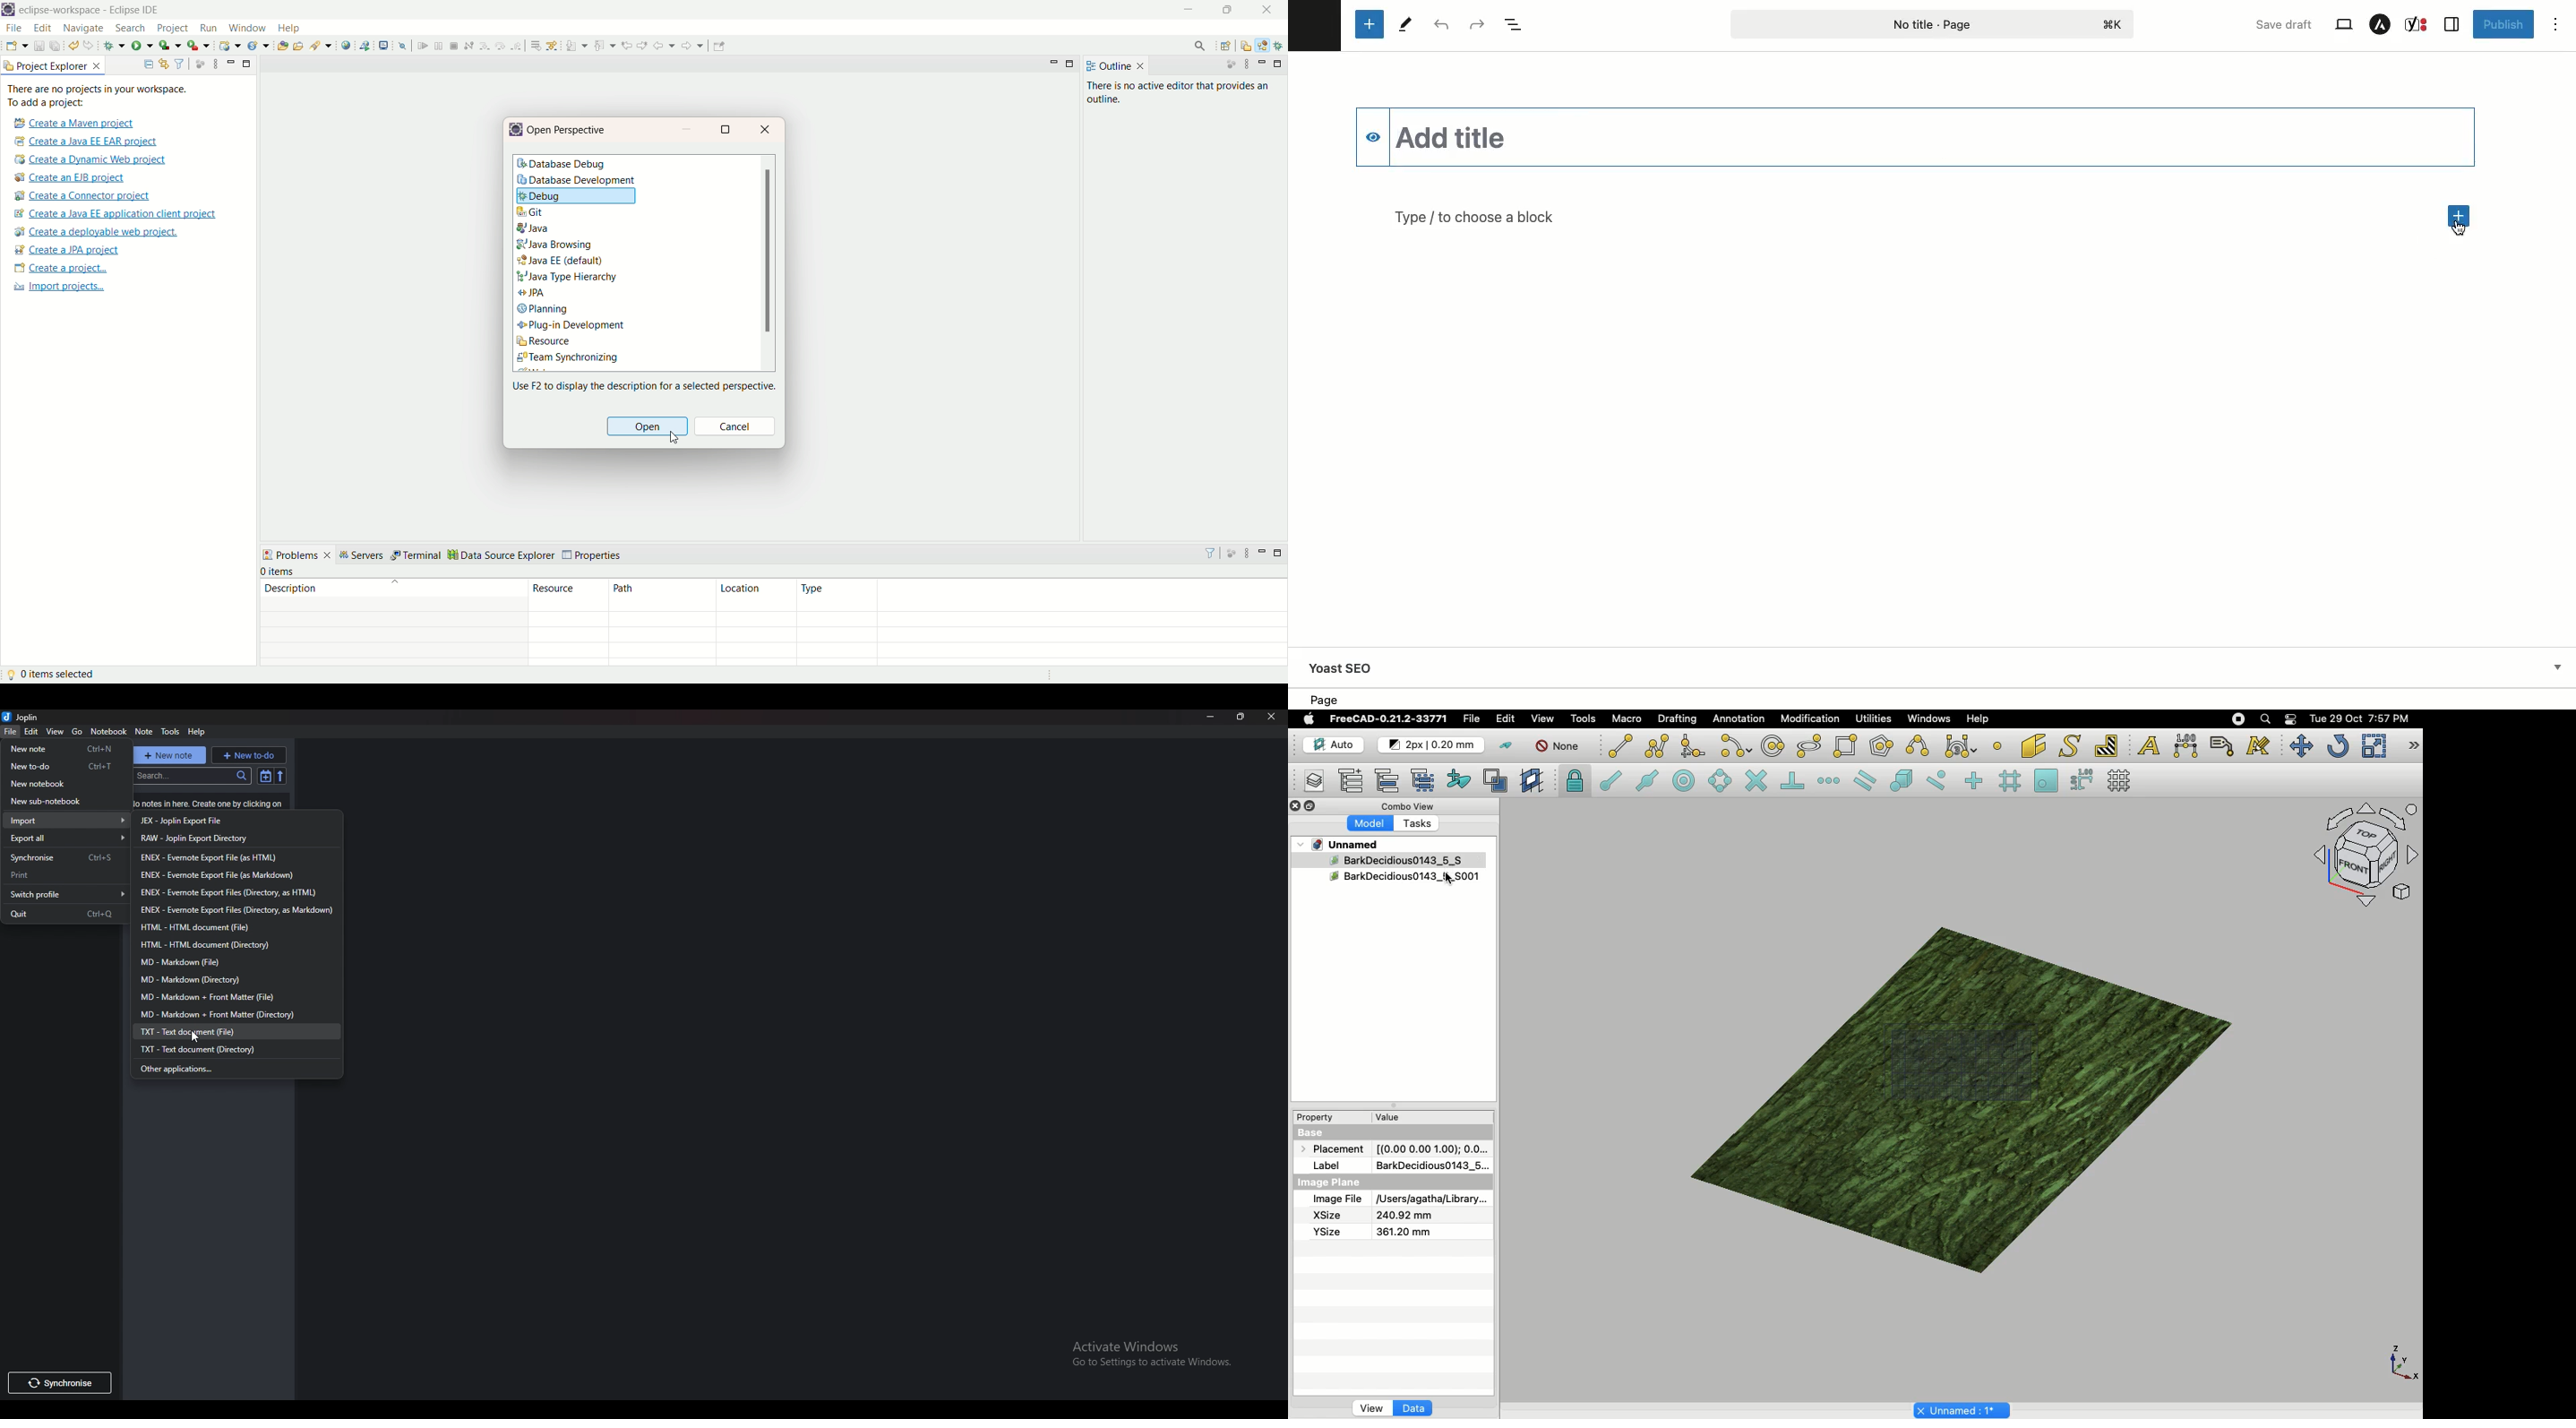 The height and width of the screenshot is (1428, 2576). I want to click on resources, so click(1247, 47).